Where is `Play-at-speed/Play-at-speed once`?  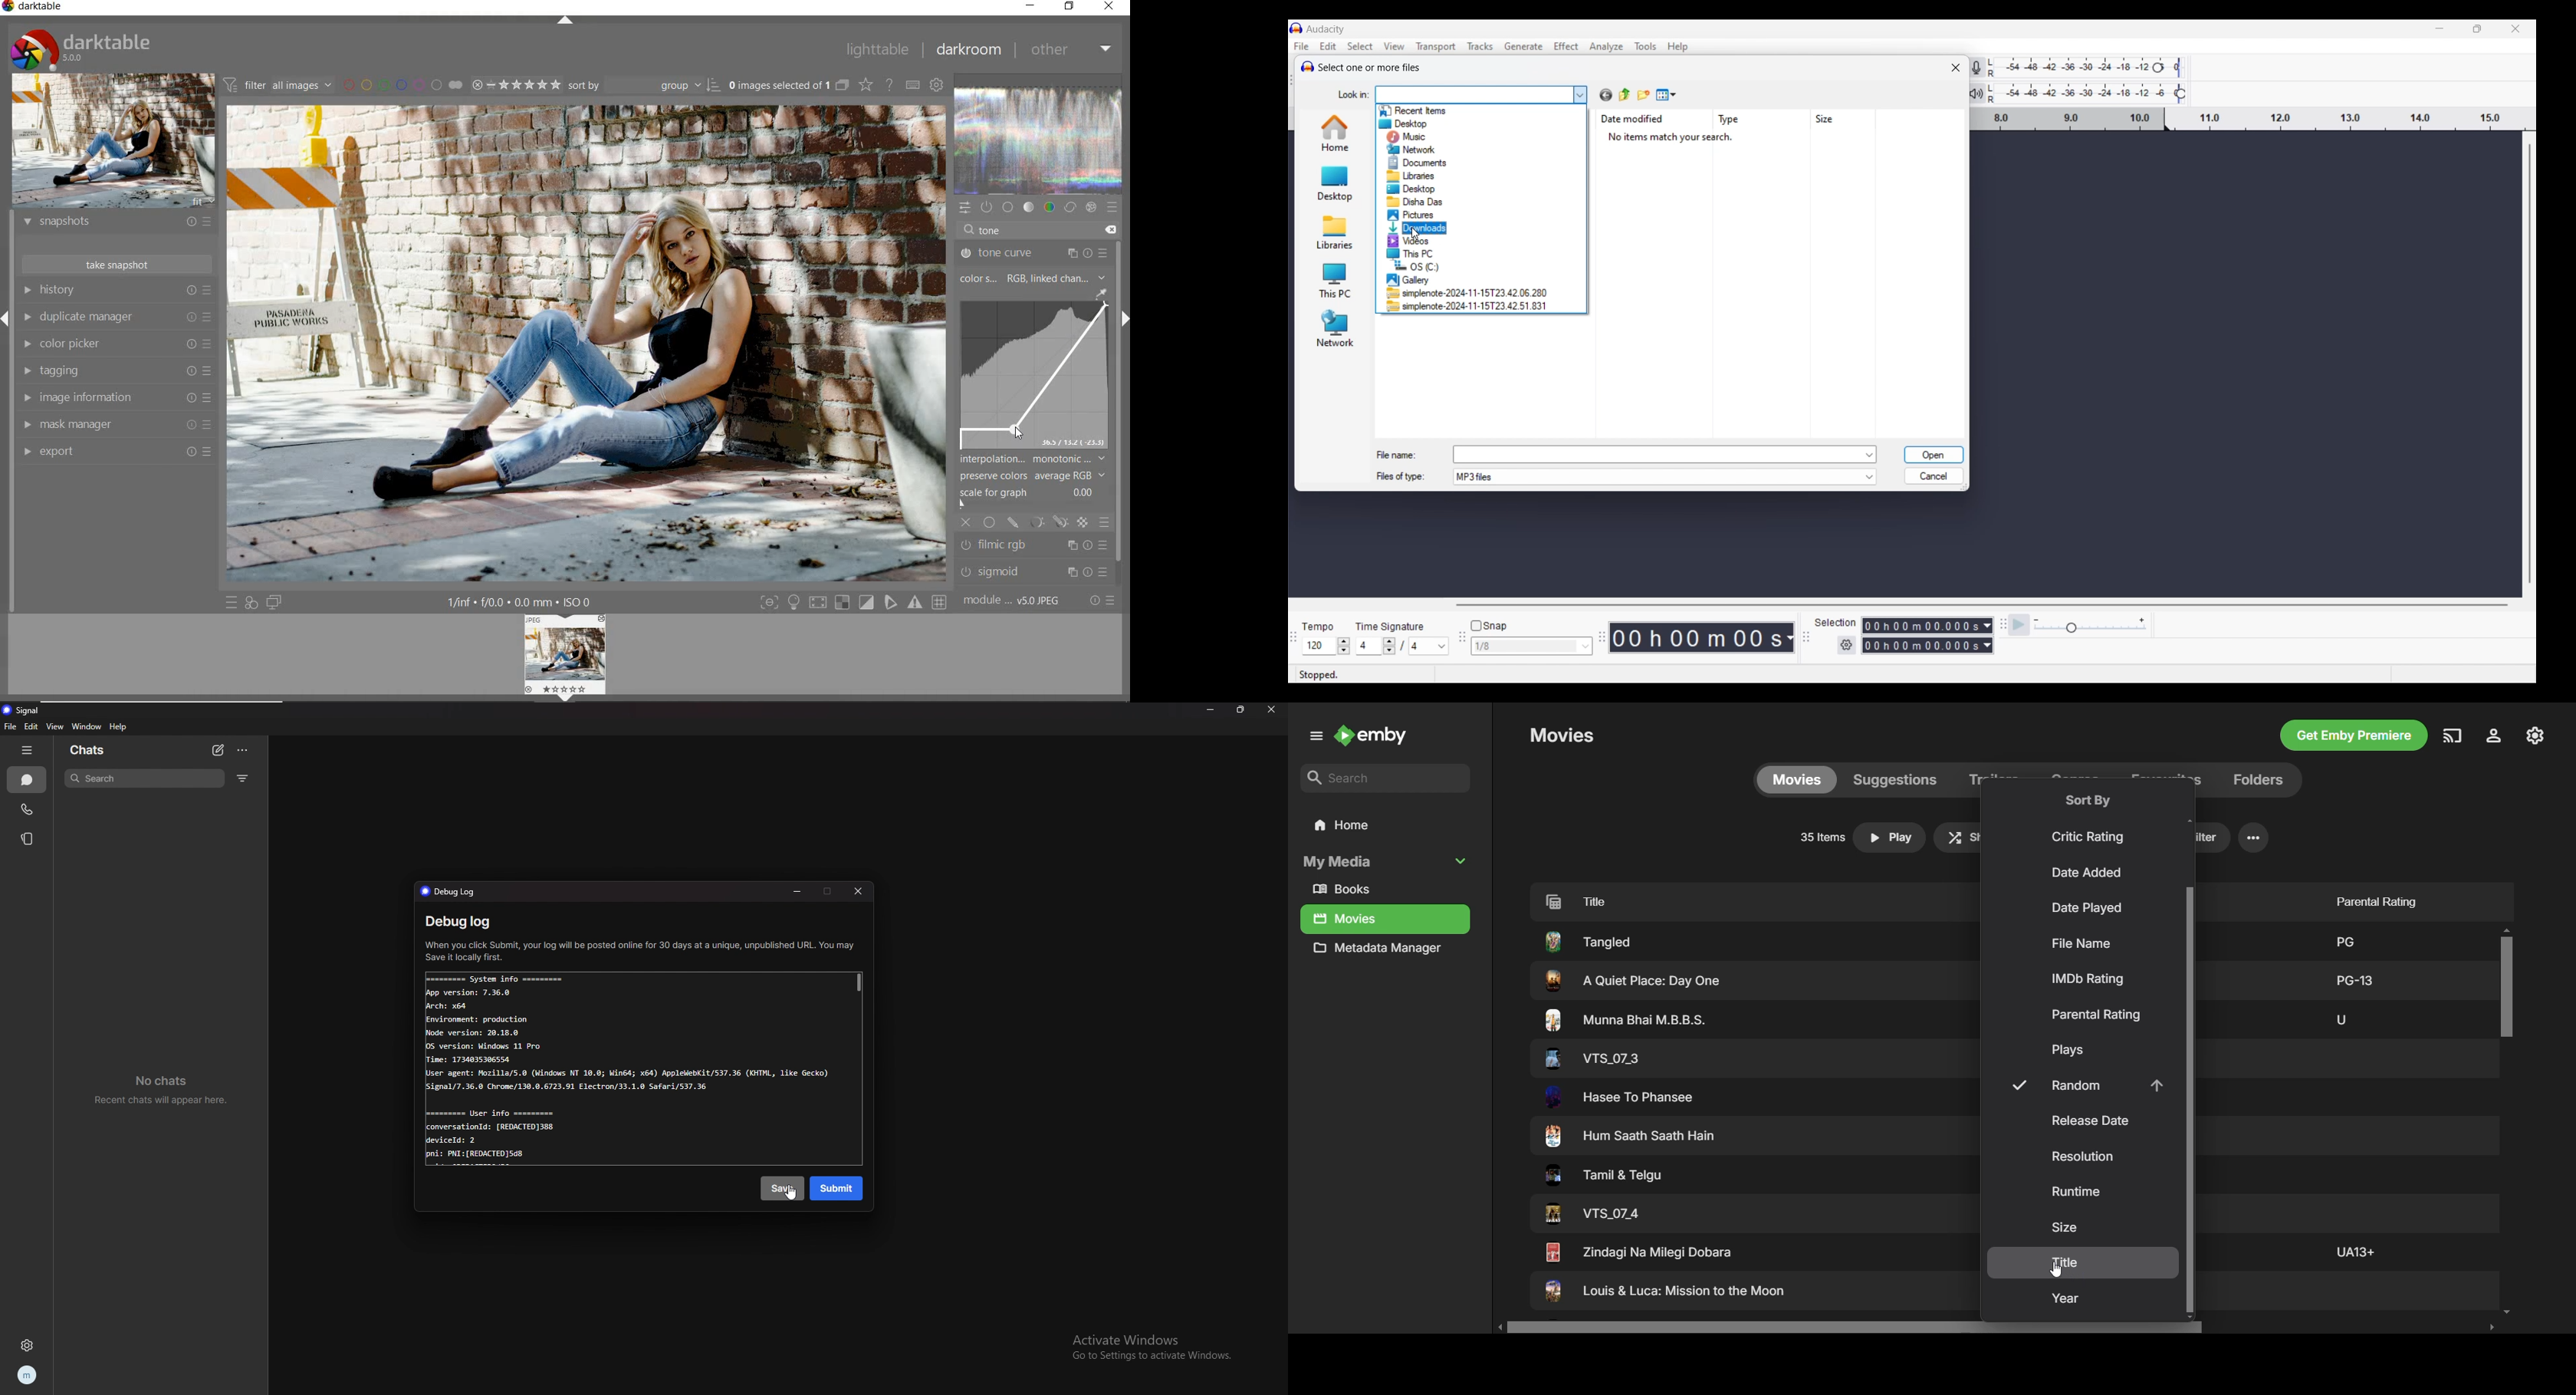
Play-at-speed/Play-at-speed once is located at coordinates (2020, 625).